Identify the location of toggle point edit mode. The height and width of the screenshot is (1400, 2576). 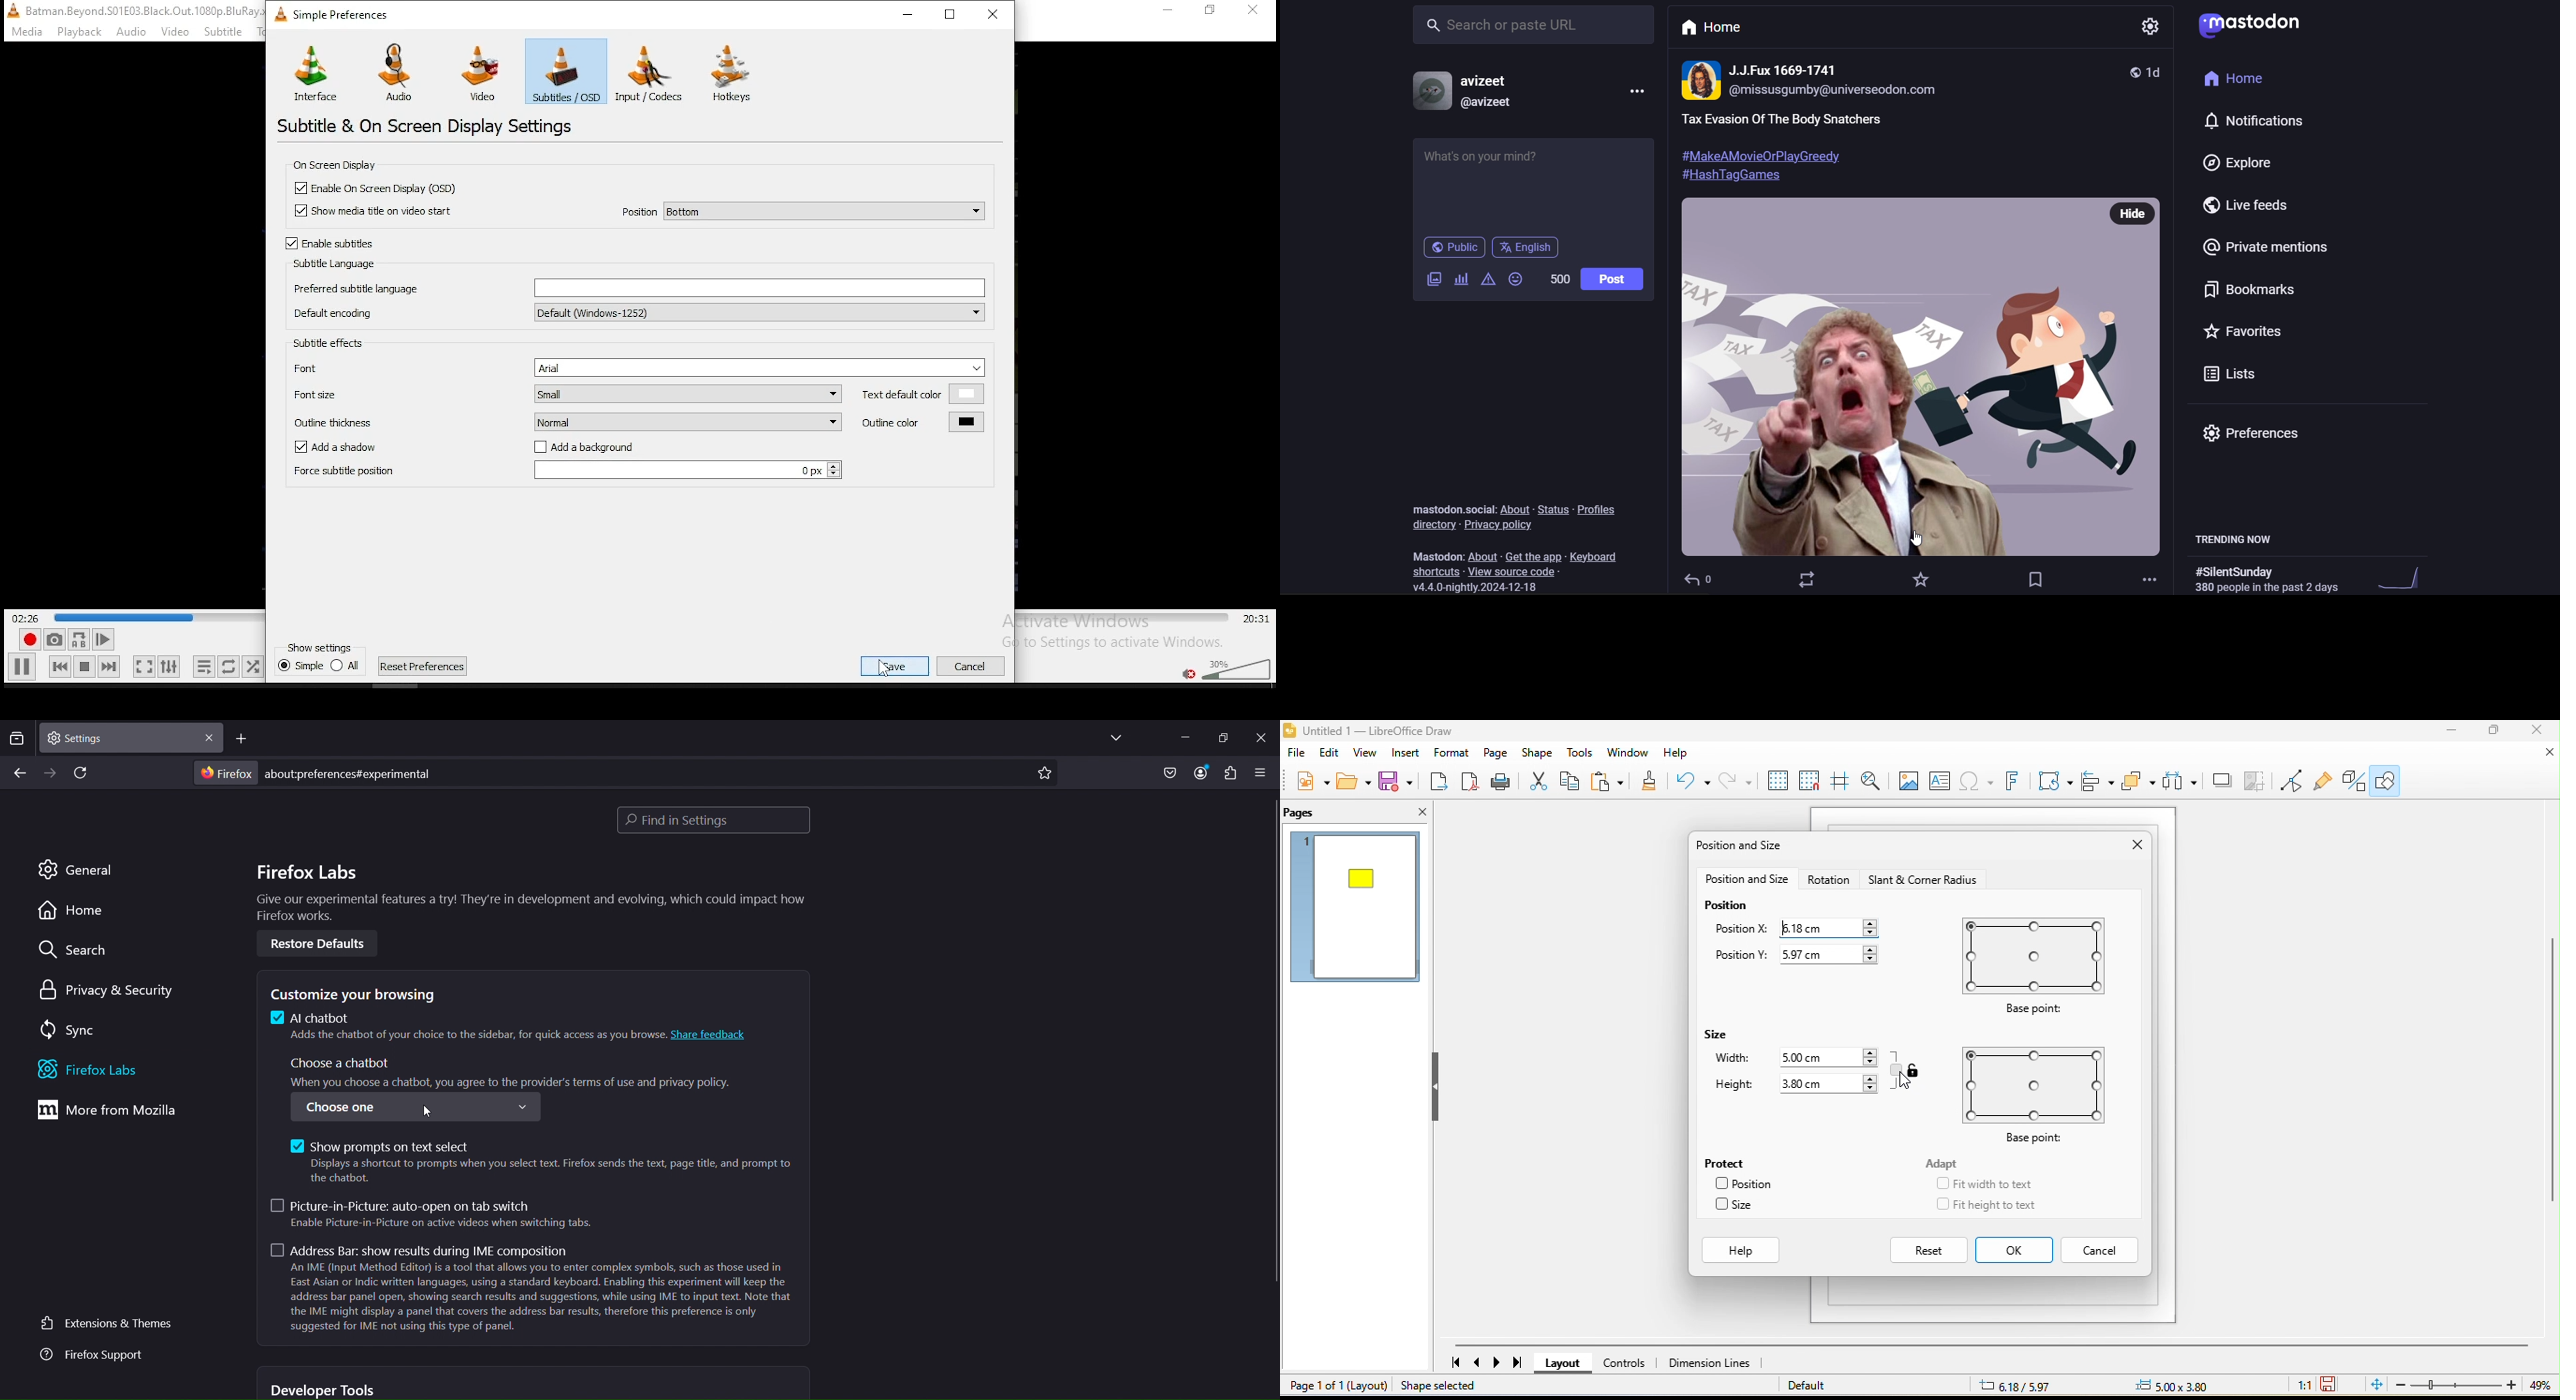
(2296, 781).